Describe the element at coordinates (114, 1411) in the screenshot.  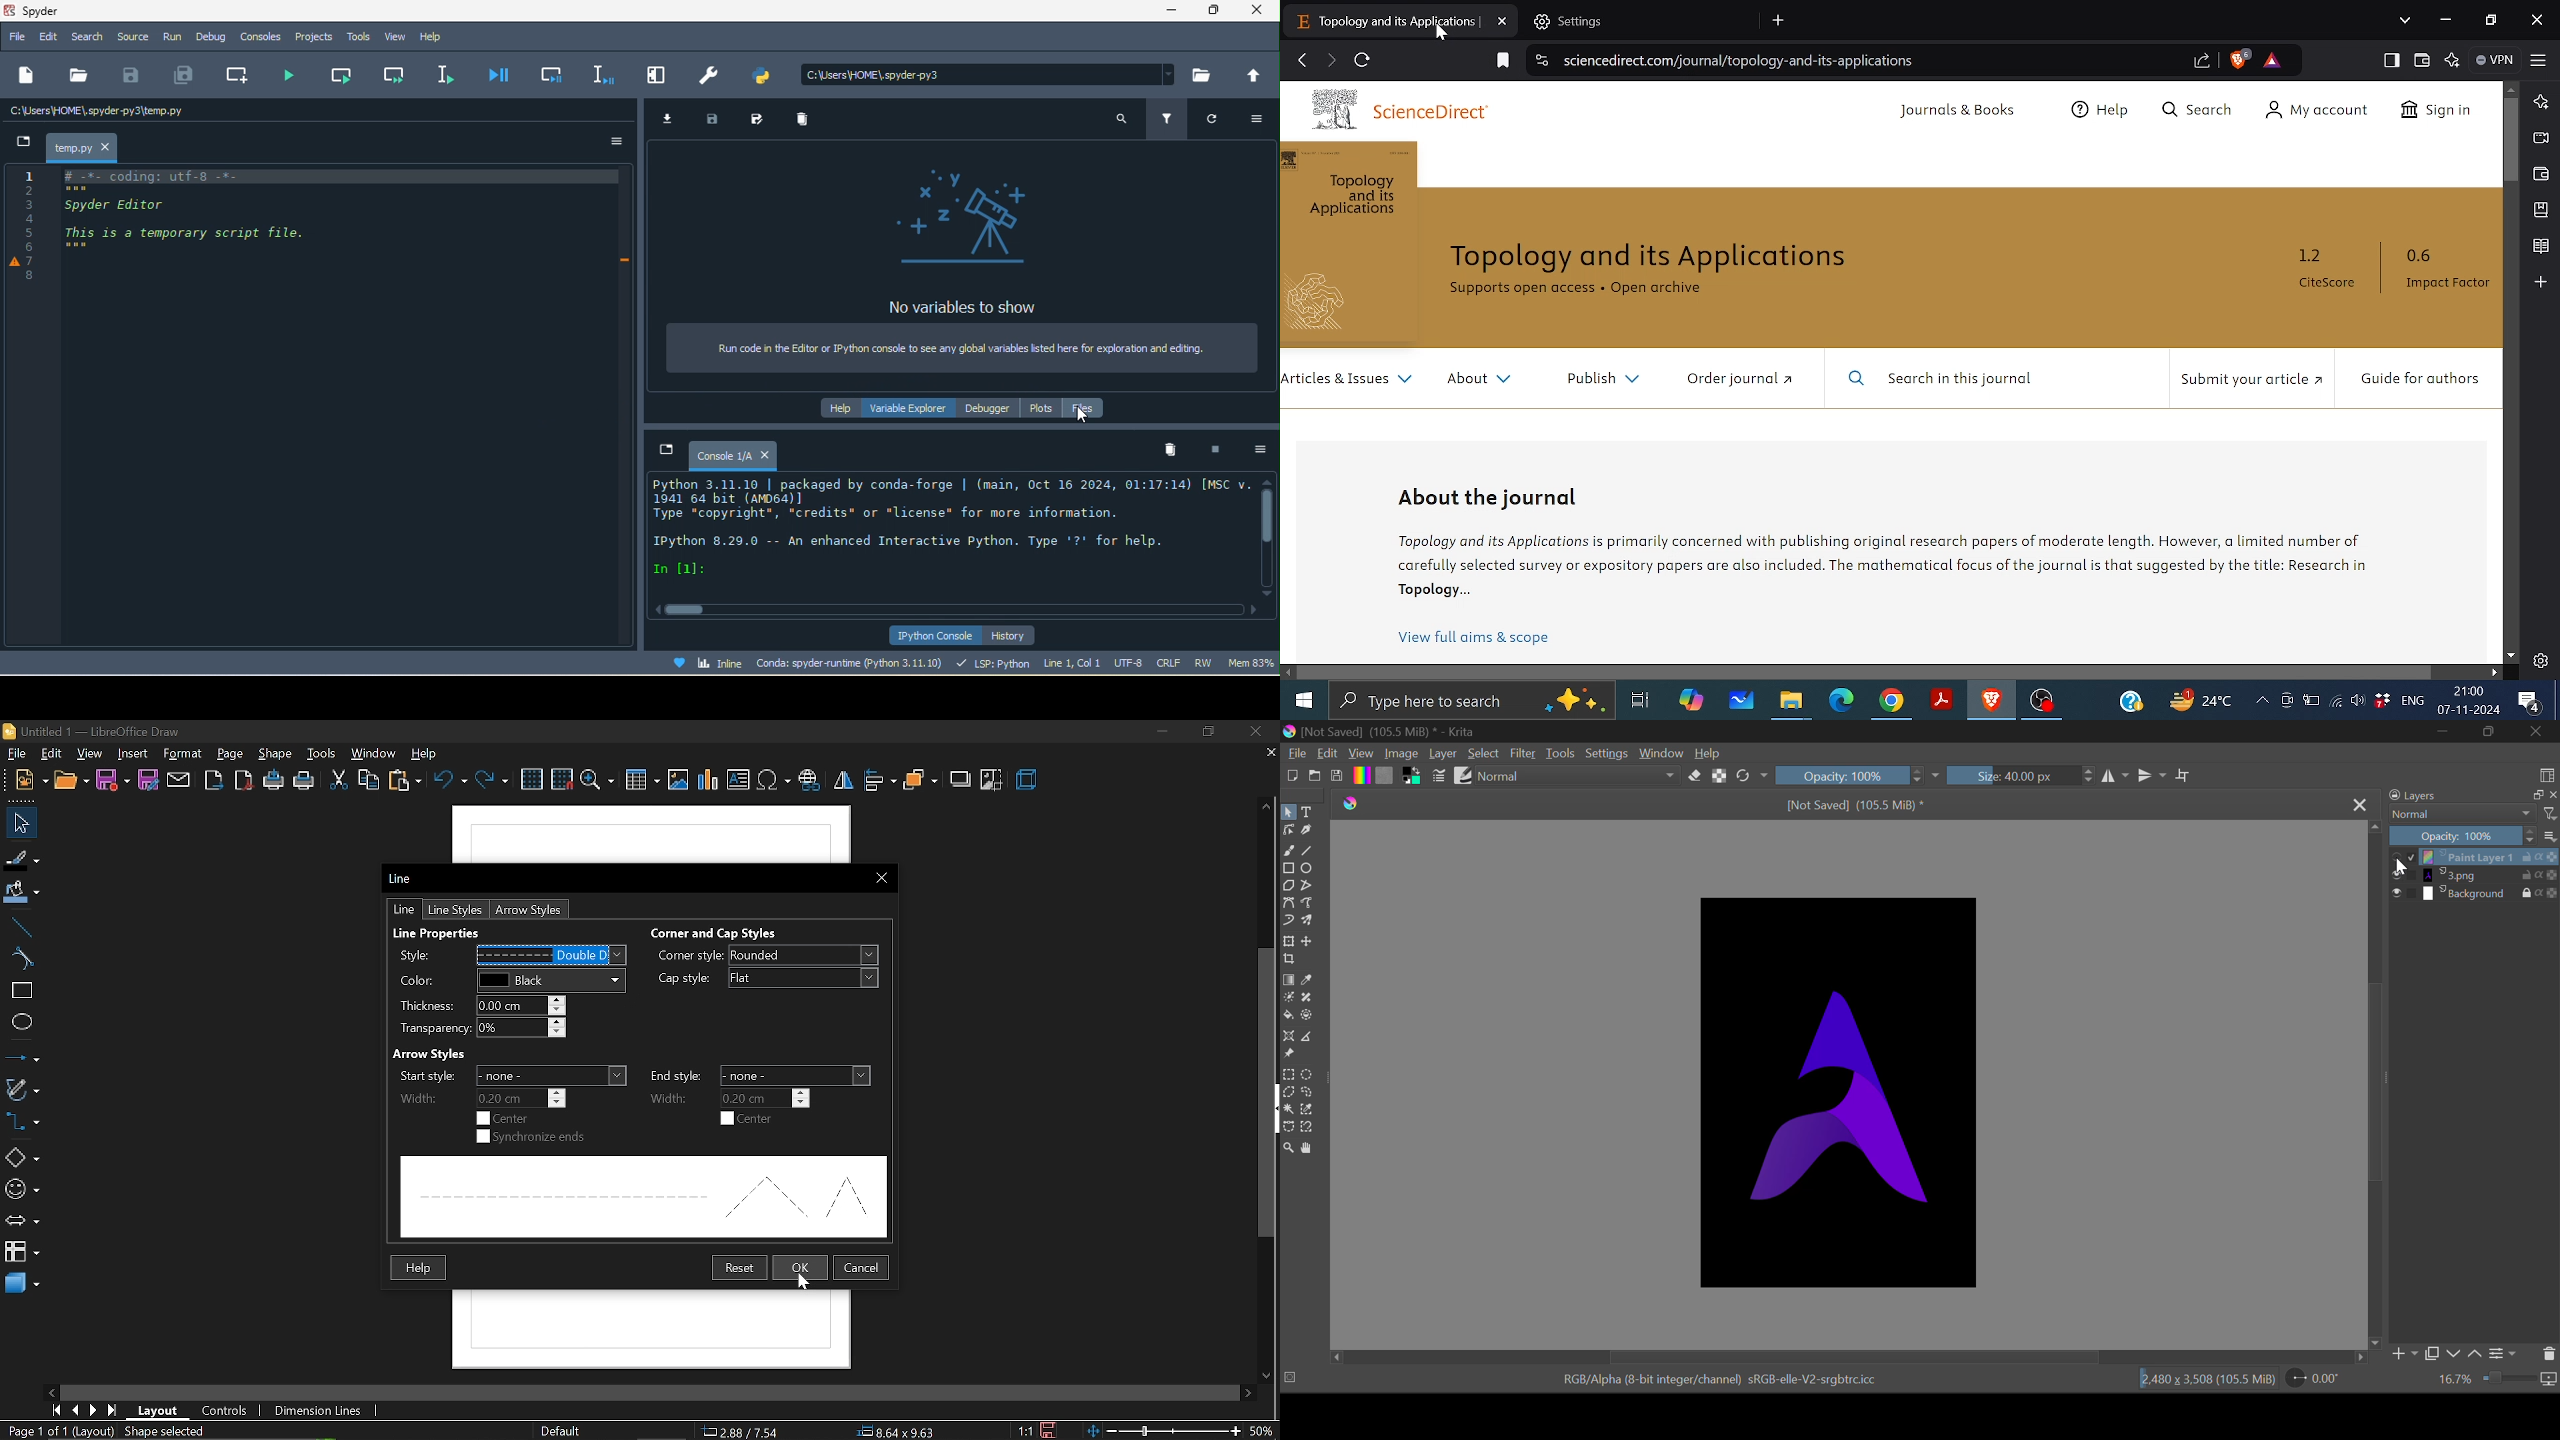
I see `go to last page` at that location.